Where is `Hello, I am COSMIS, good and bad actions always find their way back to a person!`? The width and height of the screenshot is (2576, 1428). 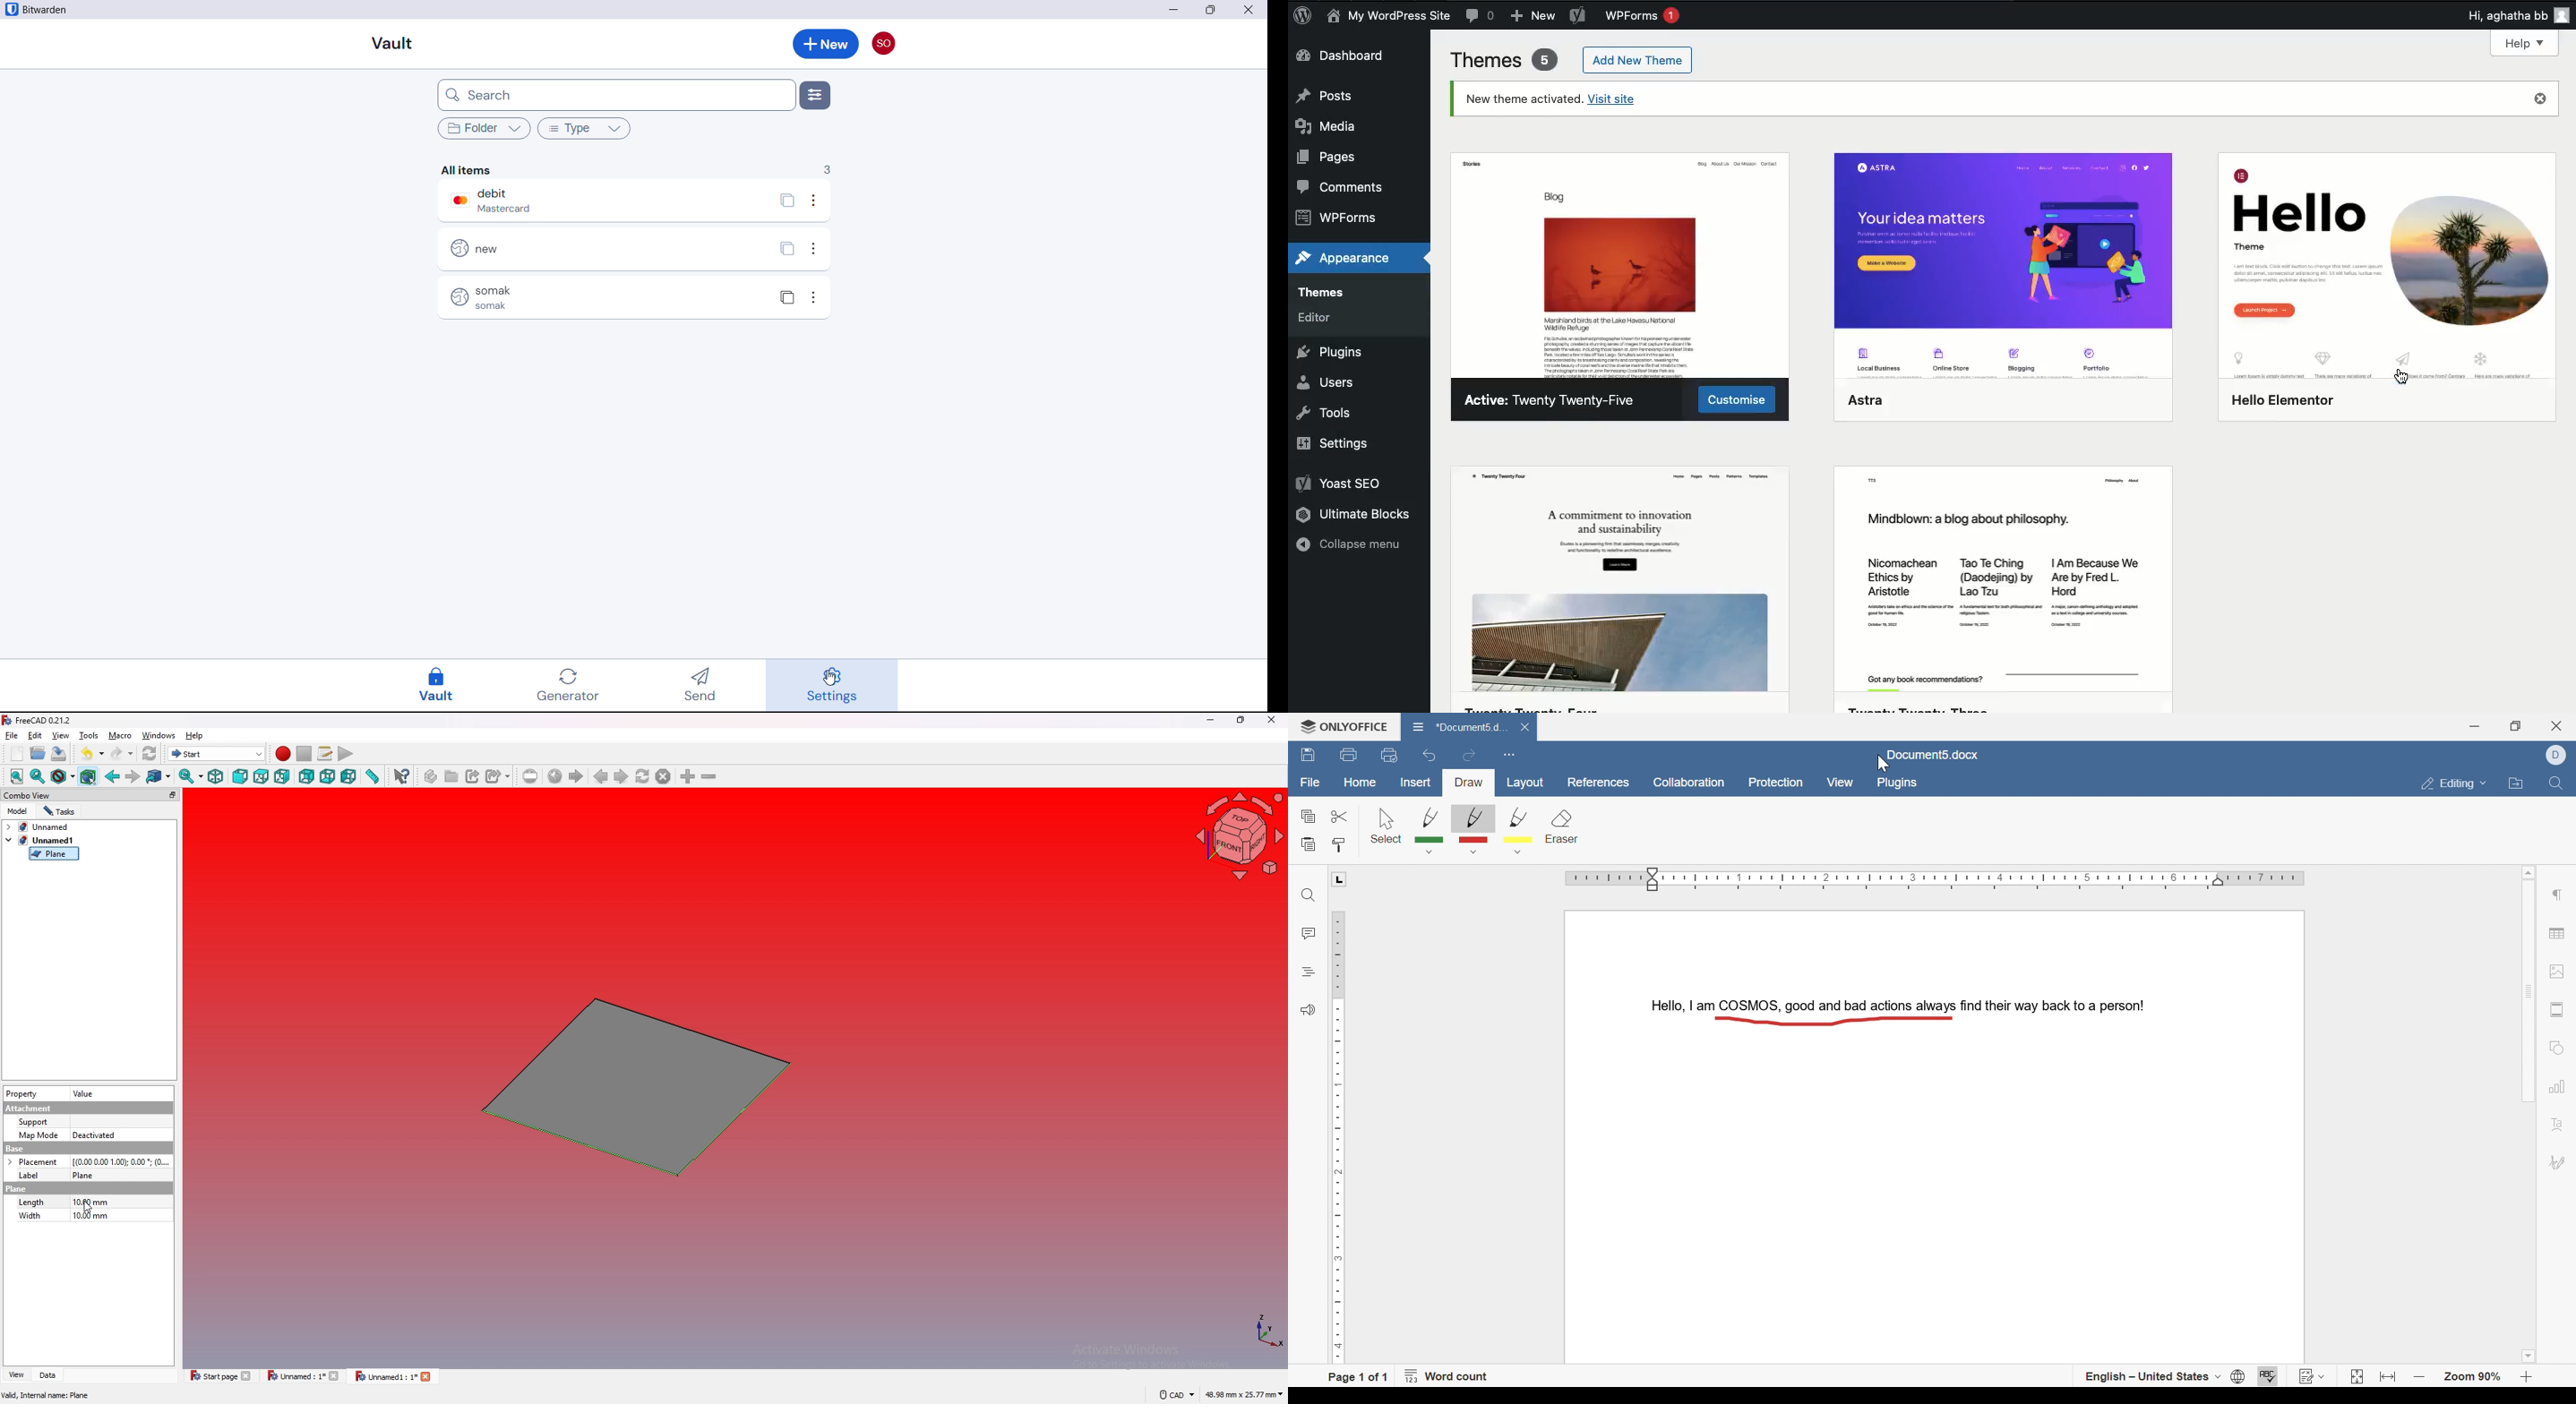 Hello, I am COSMIS, good and bad actions always find their way back to a person! is located at coordinates (1894, 1003).